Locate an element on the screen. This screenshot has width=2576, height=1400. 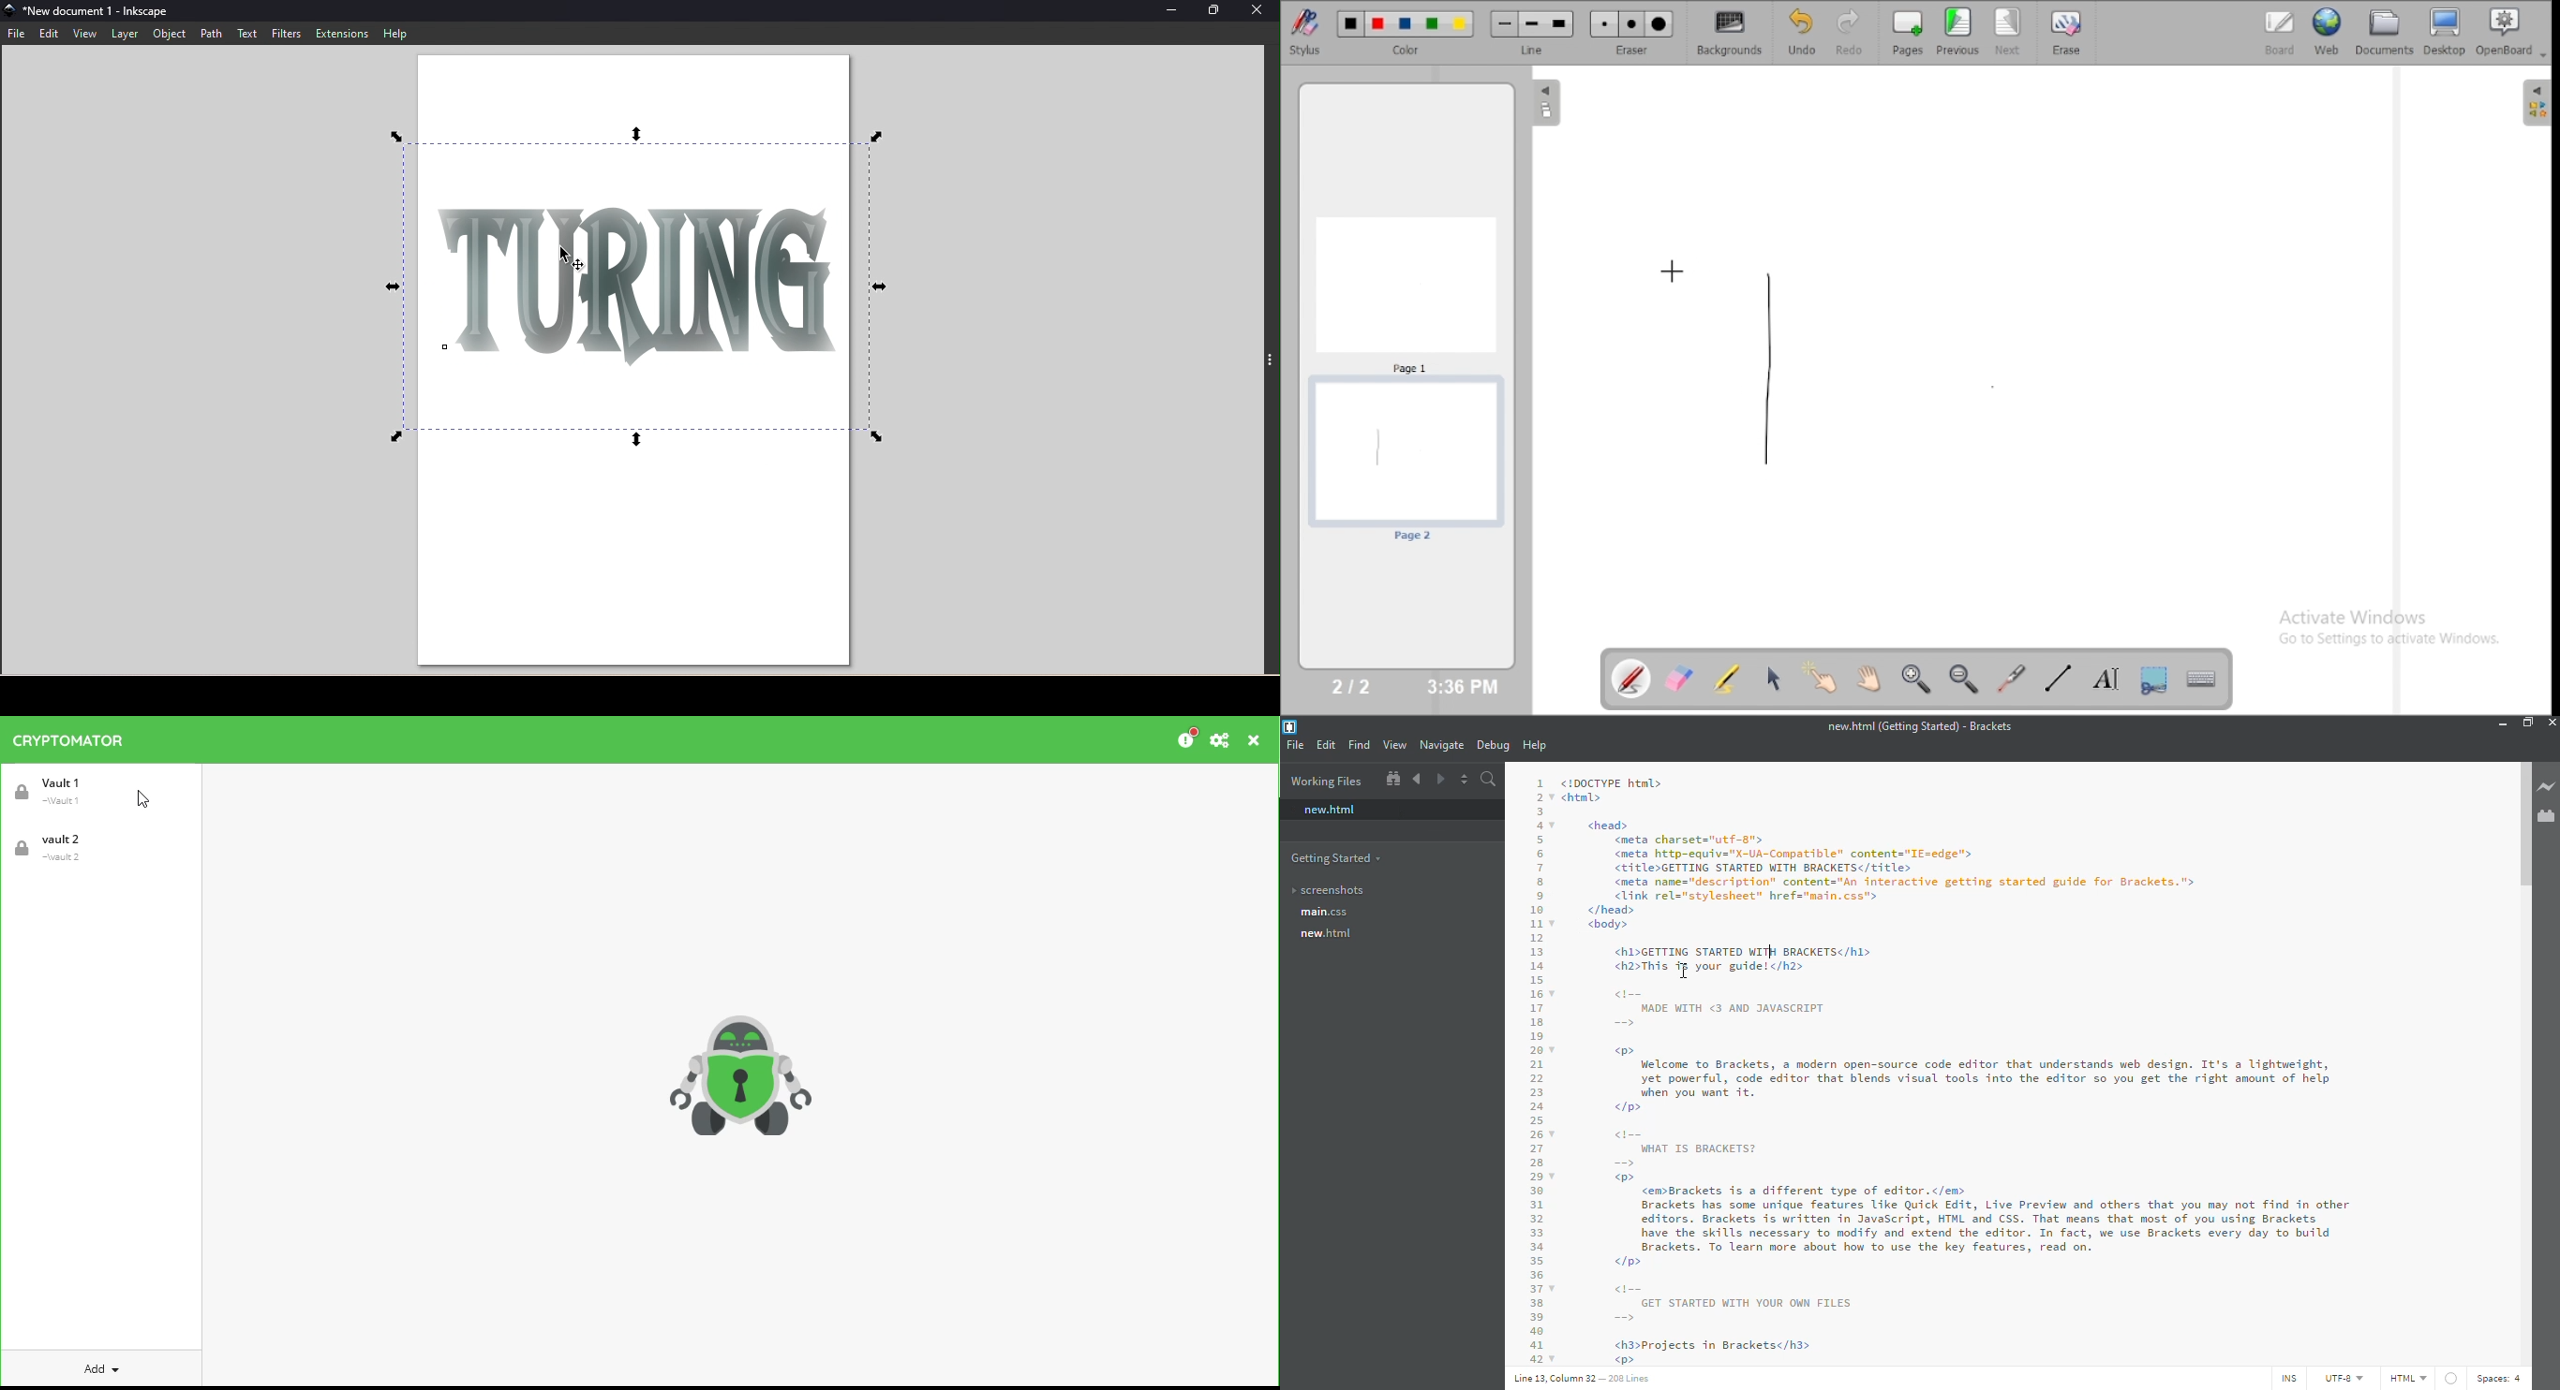
close is located at coordinates (2554, 722).